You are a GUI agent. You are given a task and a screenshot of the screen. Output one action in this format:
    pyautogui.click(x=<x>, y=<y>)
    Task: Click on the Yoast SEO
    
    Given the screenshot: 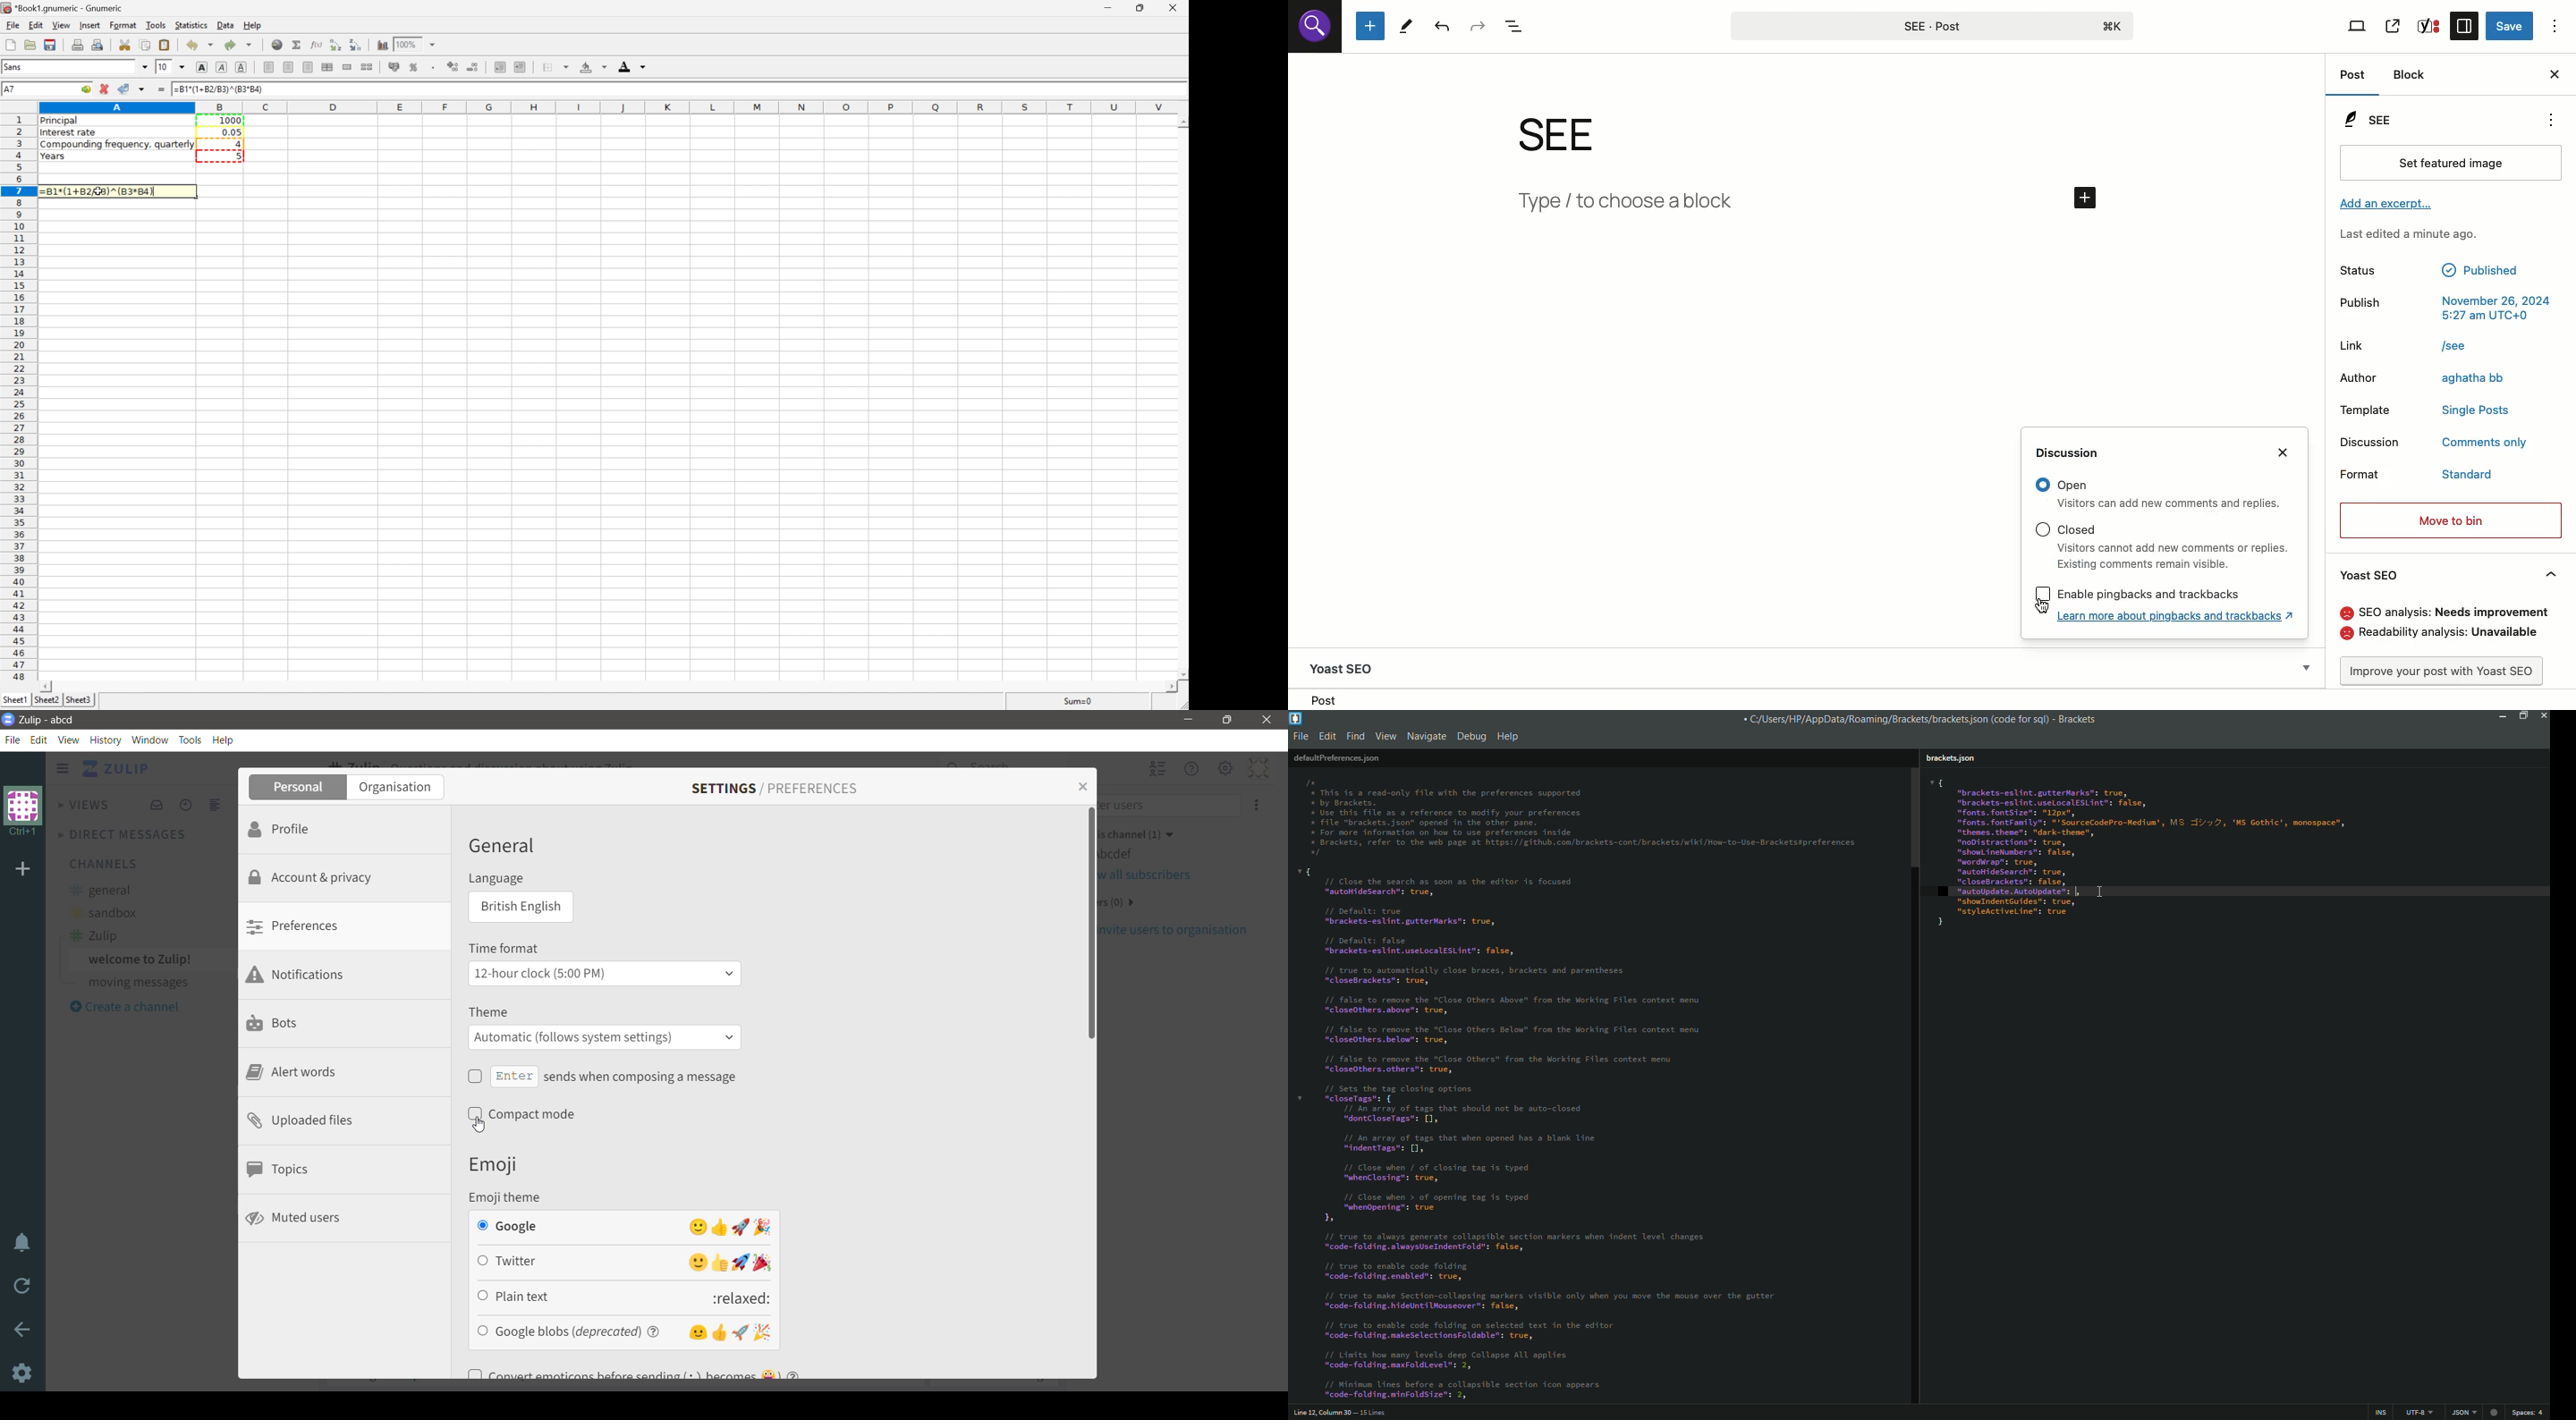 What is the action you would take?
    pyautogui.click(x=1348, y=664)
    